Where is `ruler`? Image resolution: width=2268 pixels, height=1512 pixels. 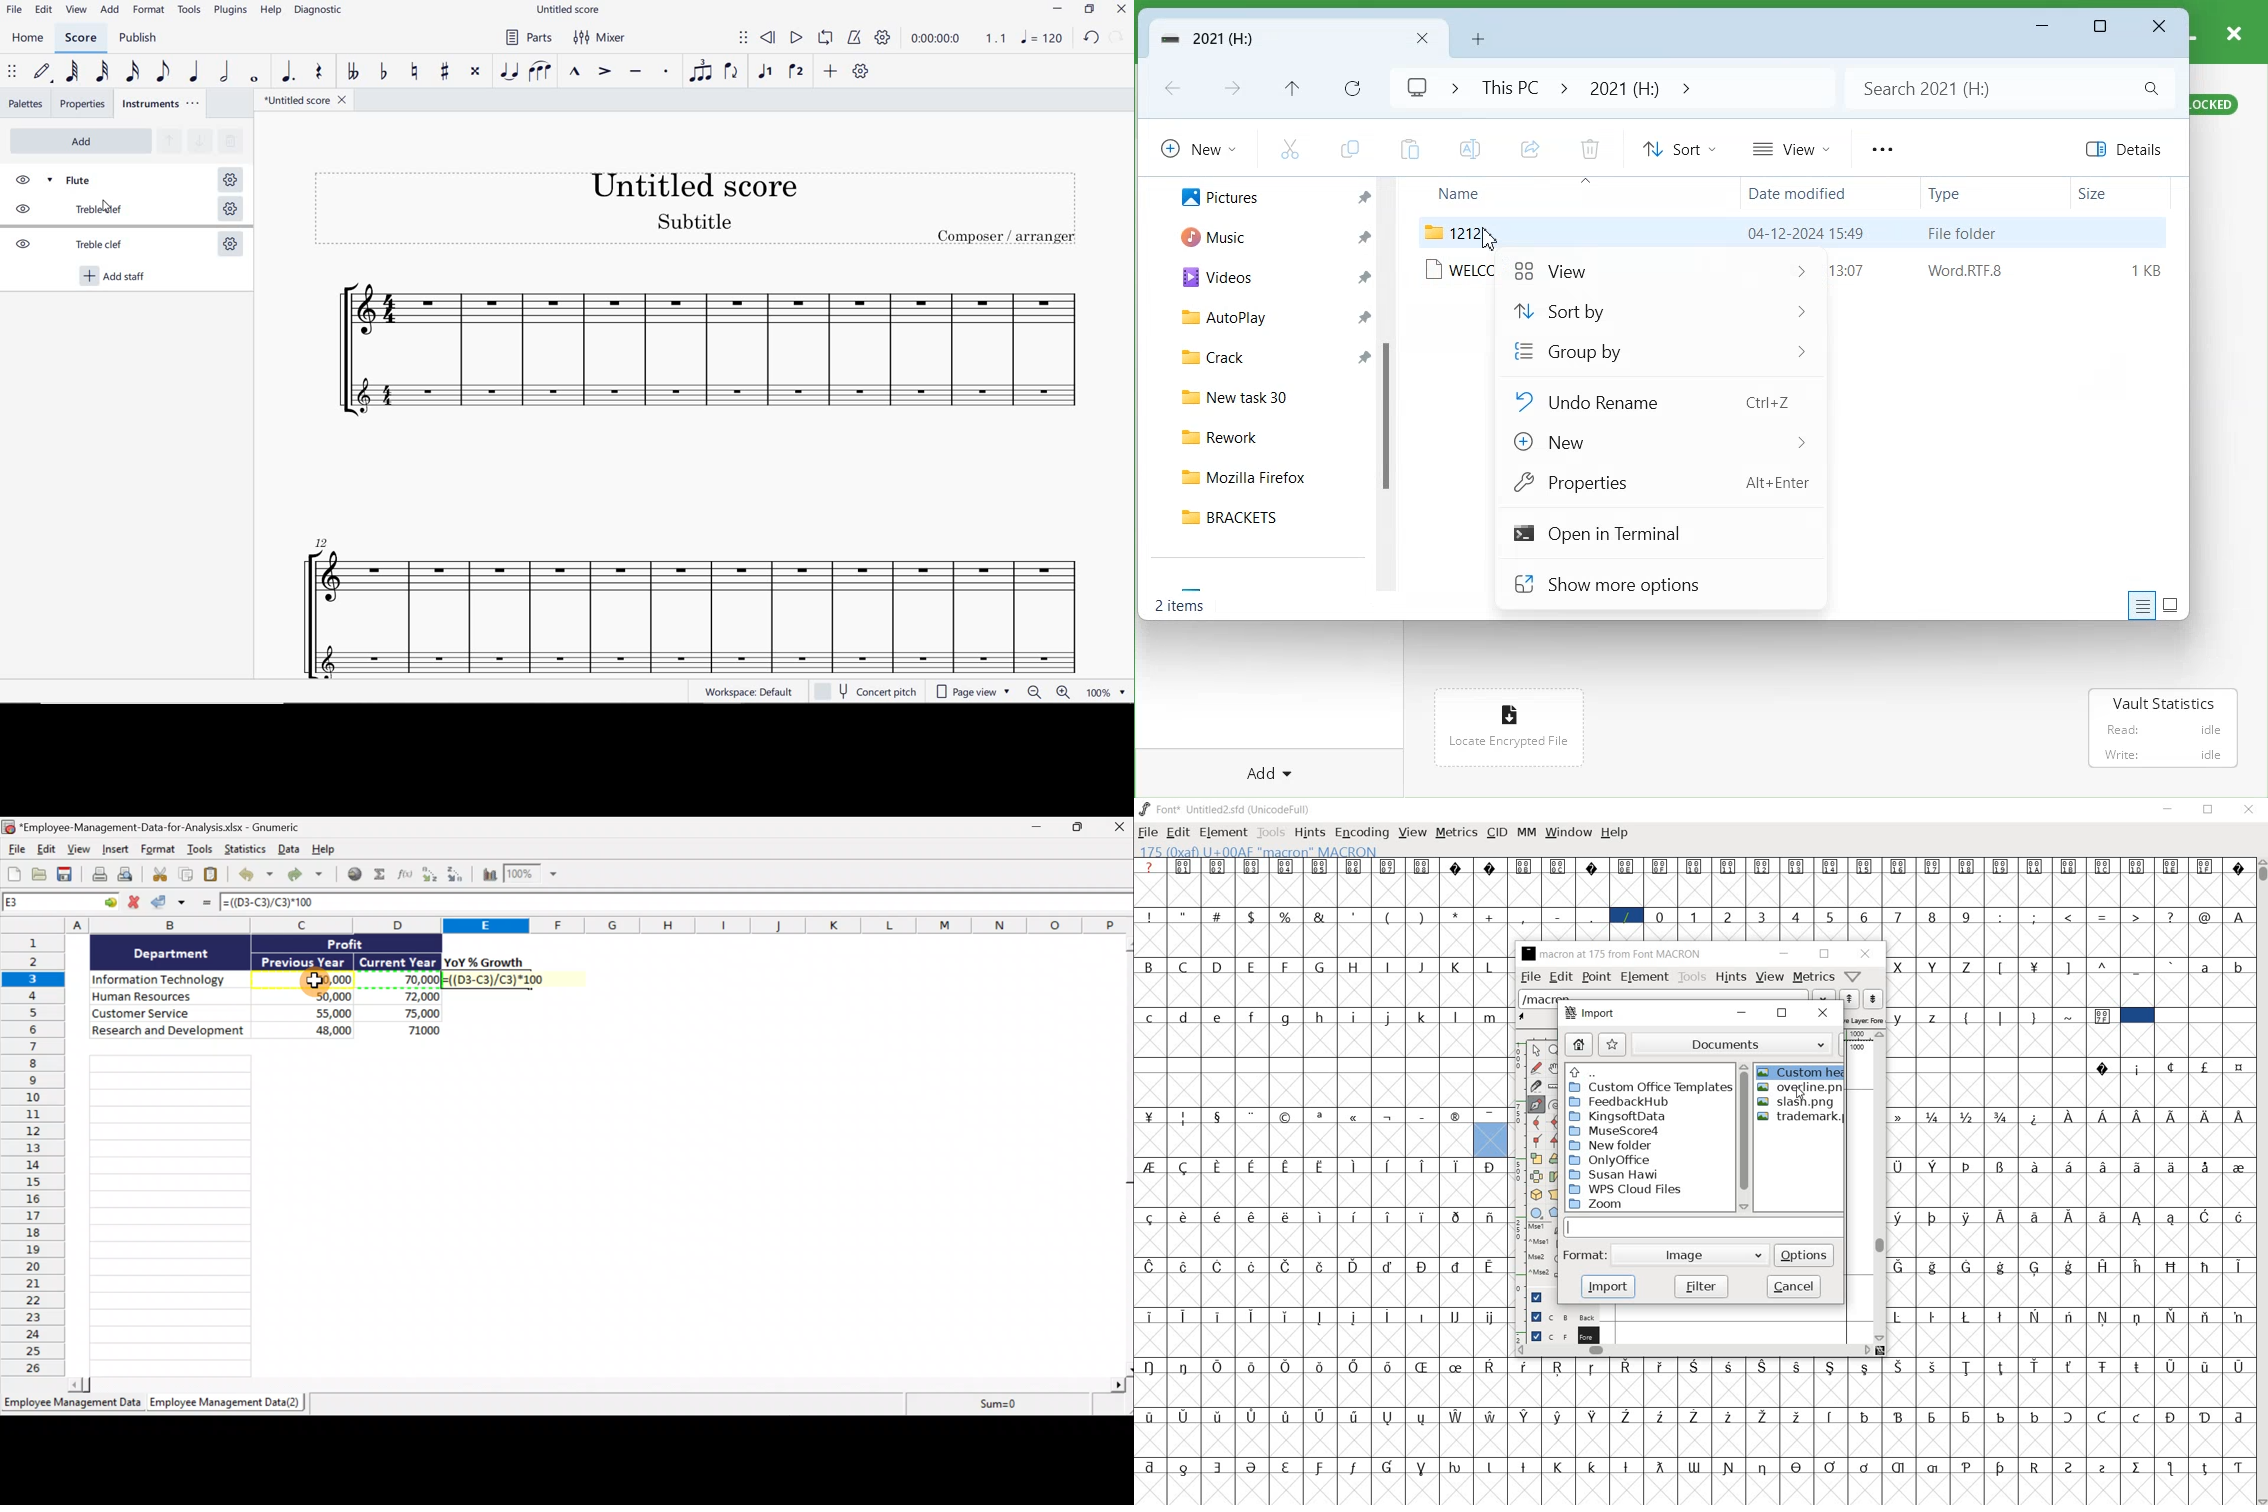
ruler is located at coordinates (1552, 1084).